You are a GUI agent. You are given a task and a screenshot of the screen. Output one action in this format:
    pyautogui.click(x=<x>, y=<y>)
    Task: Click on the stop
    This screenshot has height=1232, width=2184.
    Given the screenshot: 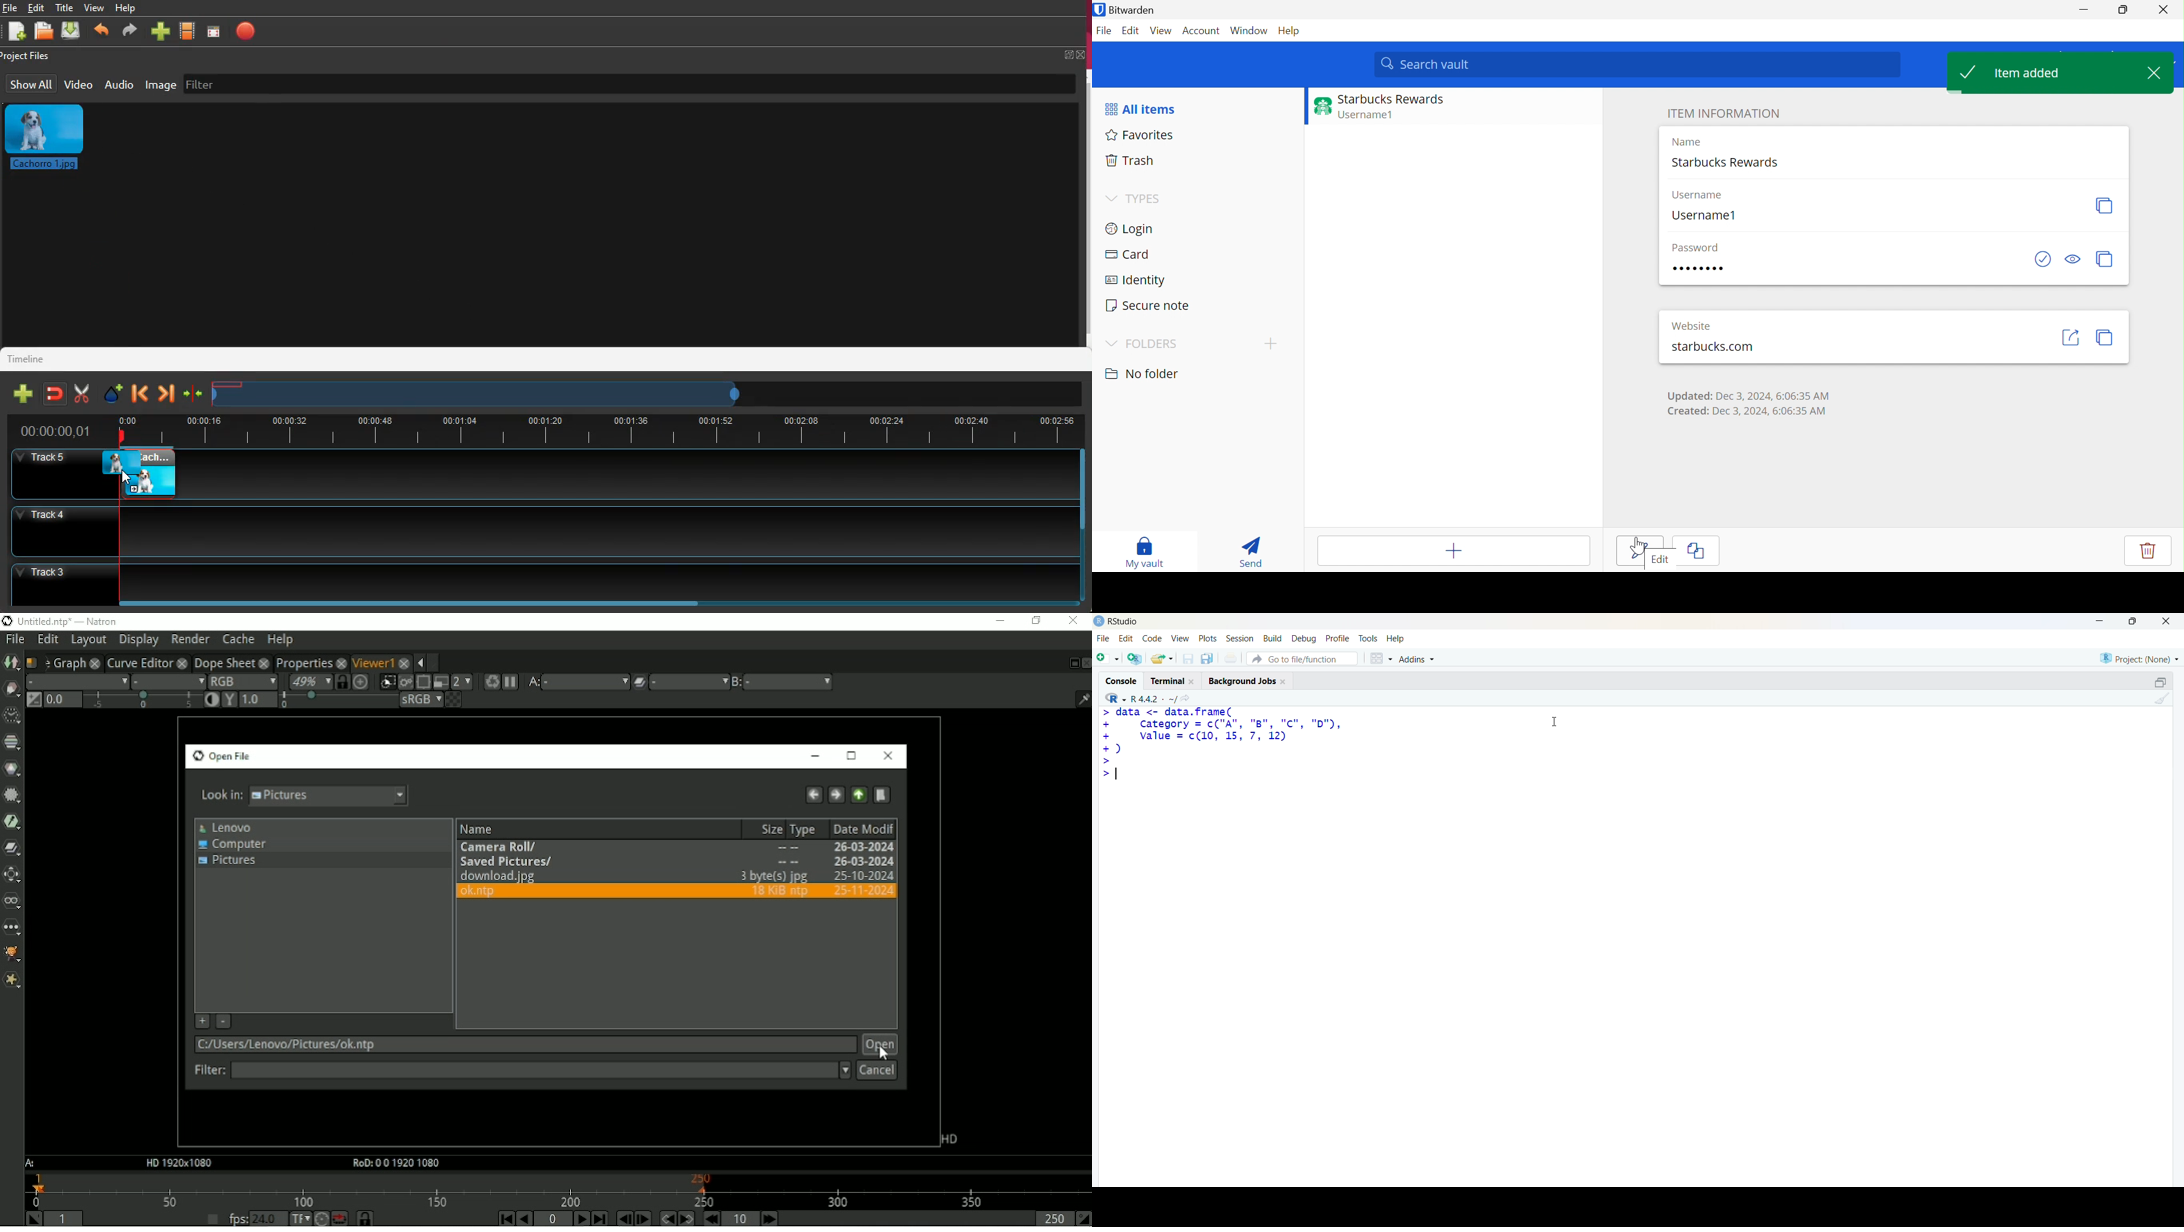 What is the action you would take?
    pyautogui.click(x=249, y=30)
    